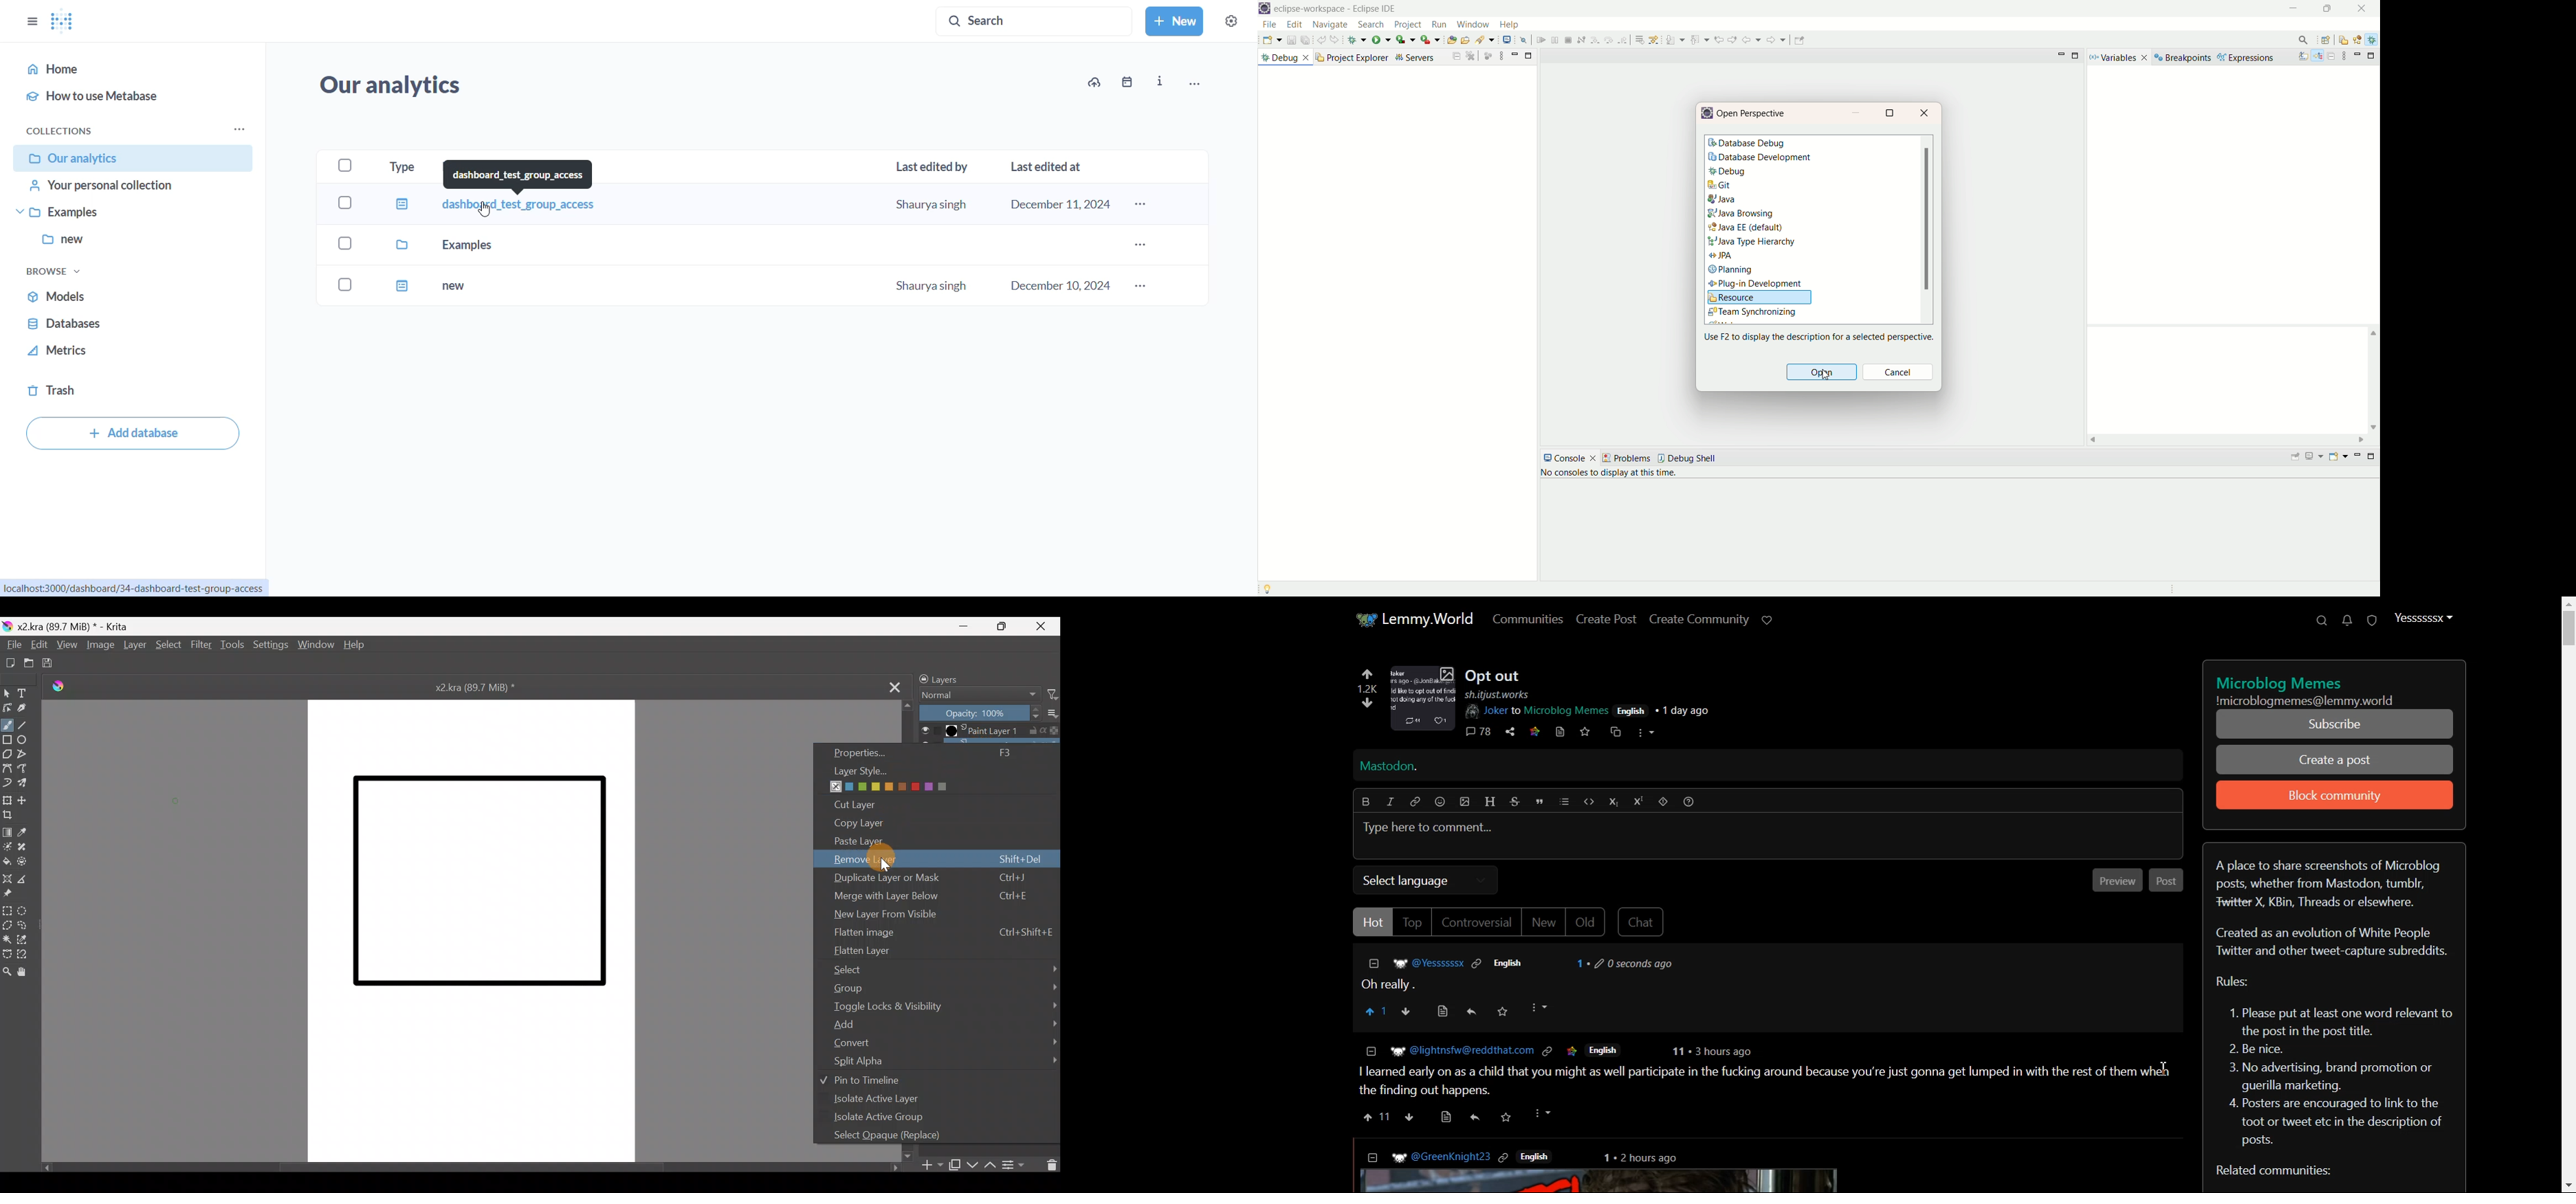  What do you see at coordinates (57, 687) in the screenshot?
I see `Krita Logo` at bounding box center [57, 687].